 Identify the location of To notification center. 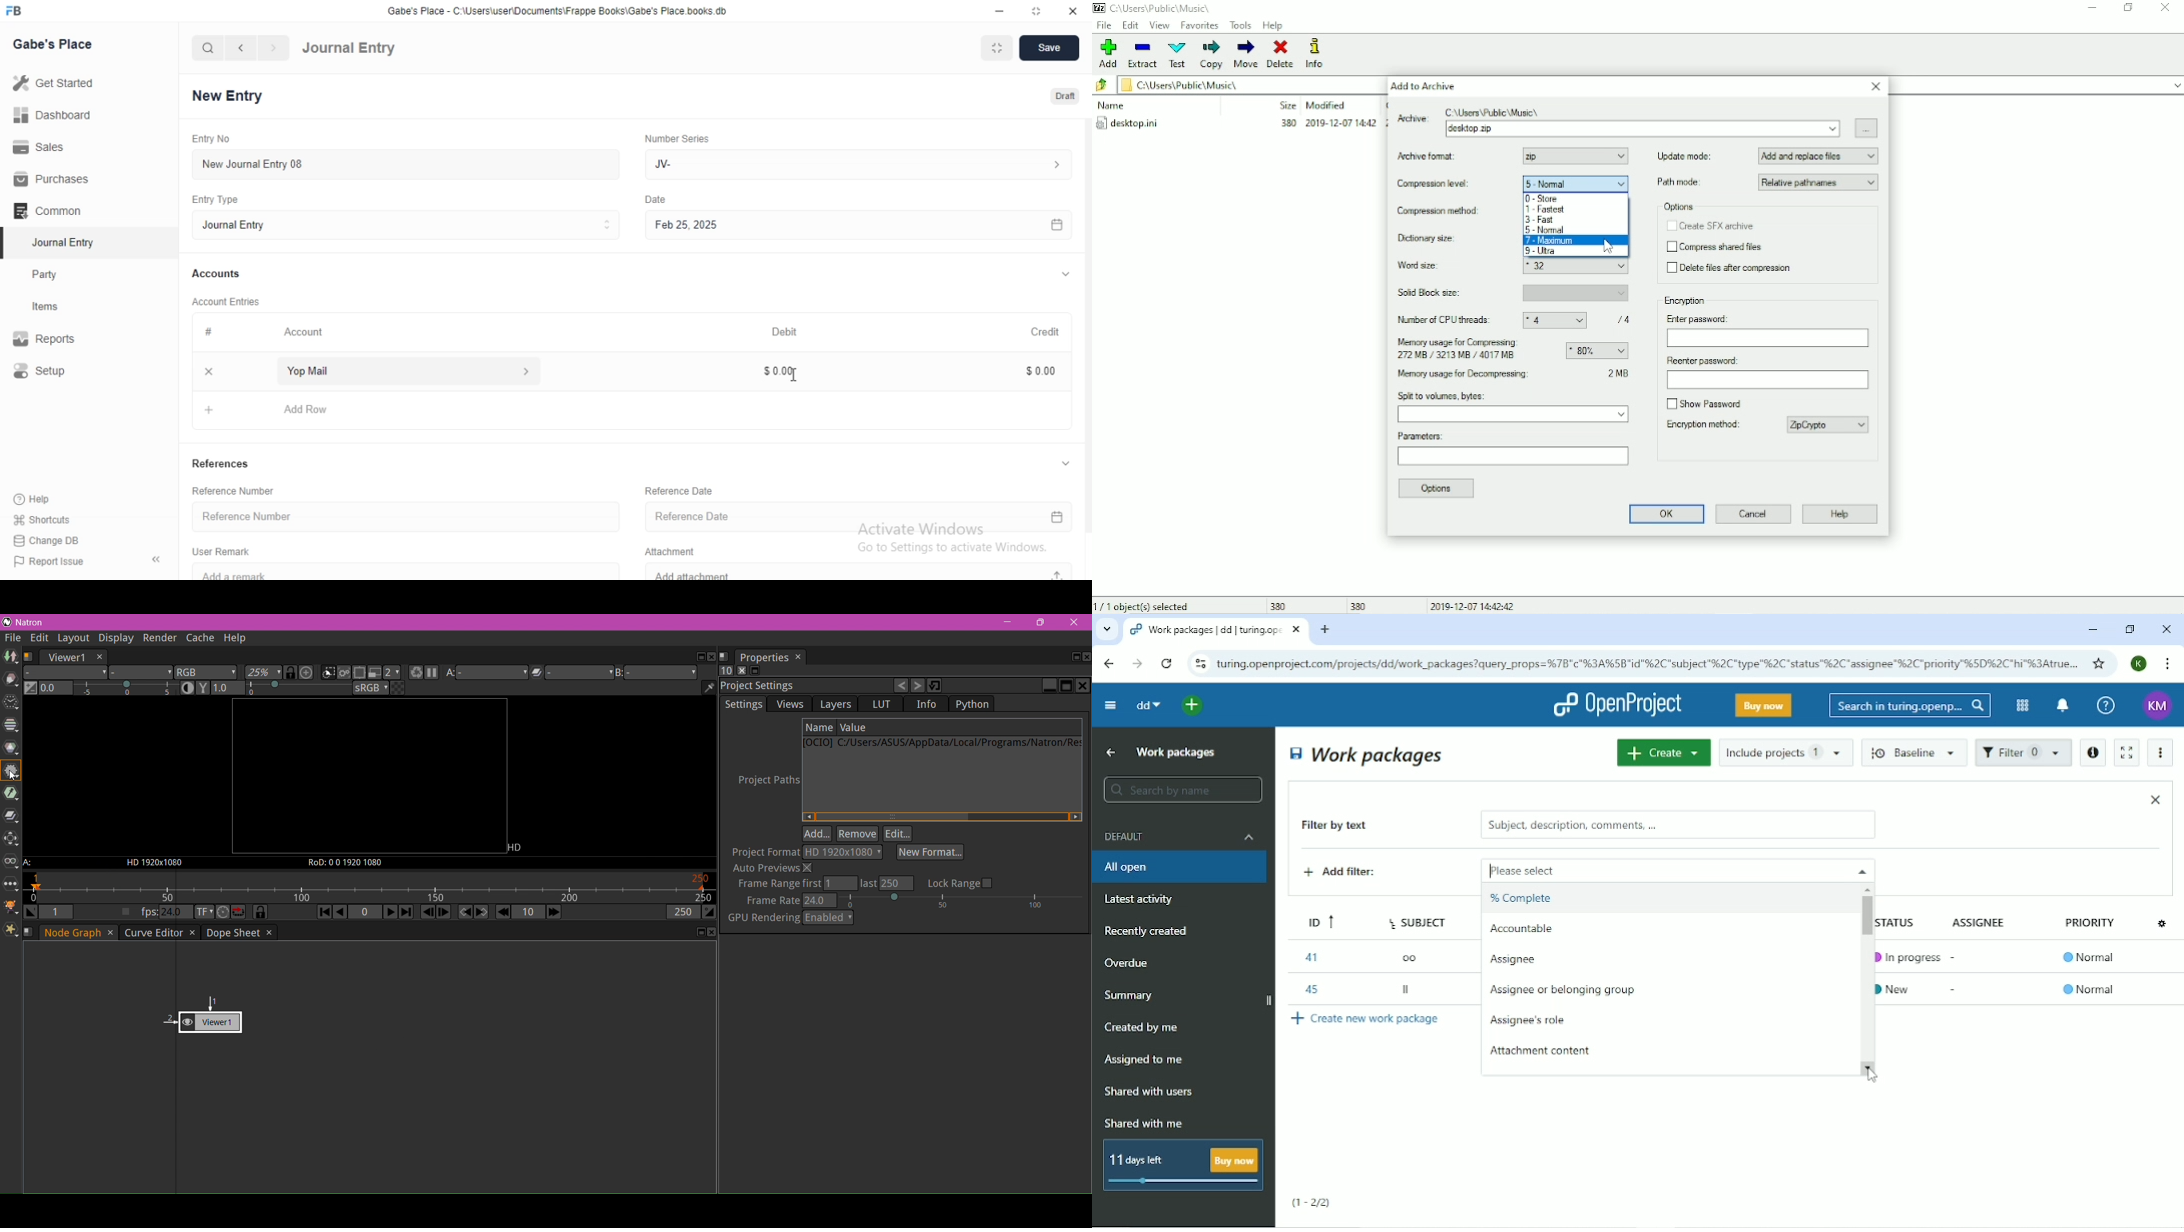
(2061, 707).